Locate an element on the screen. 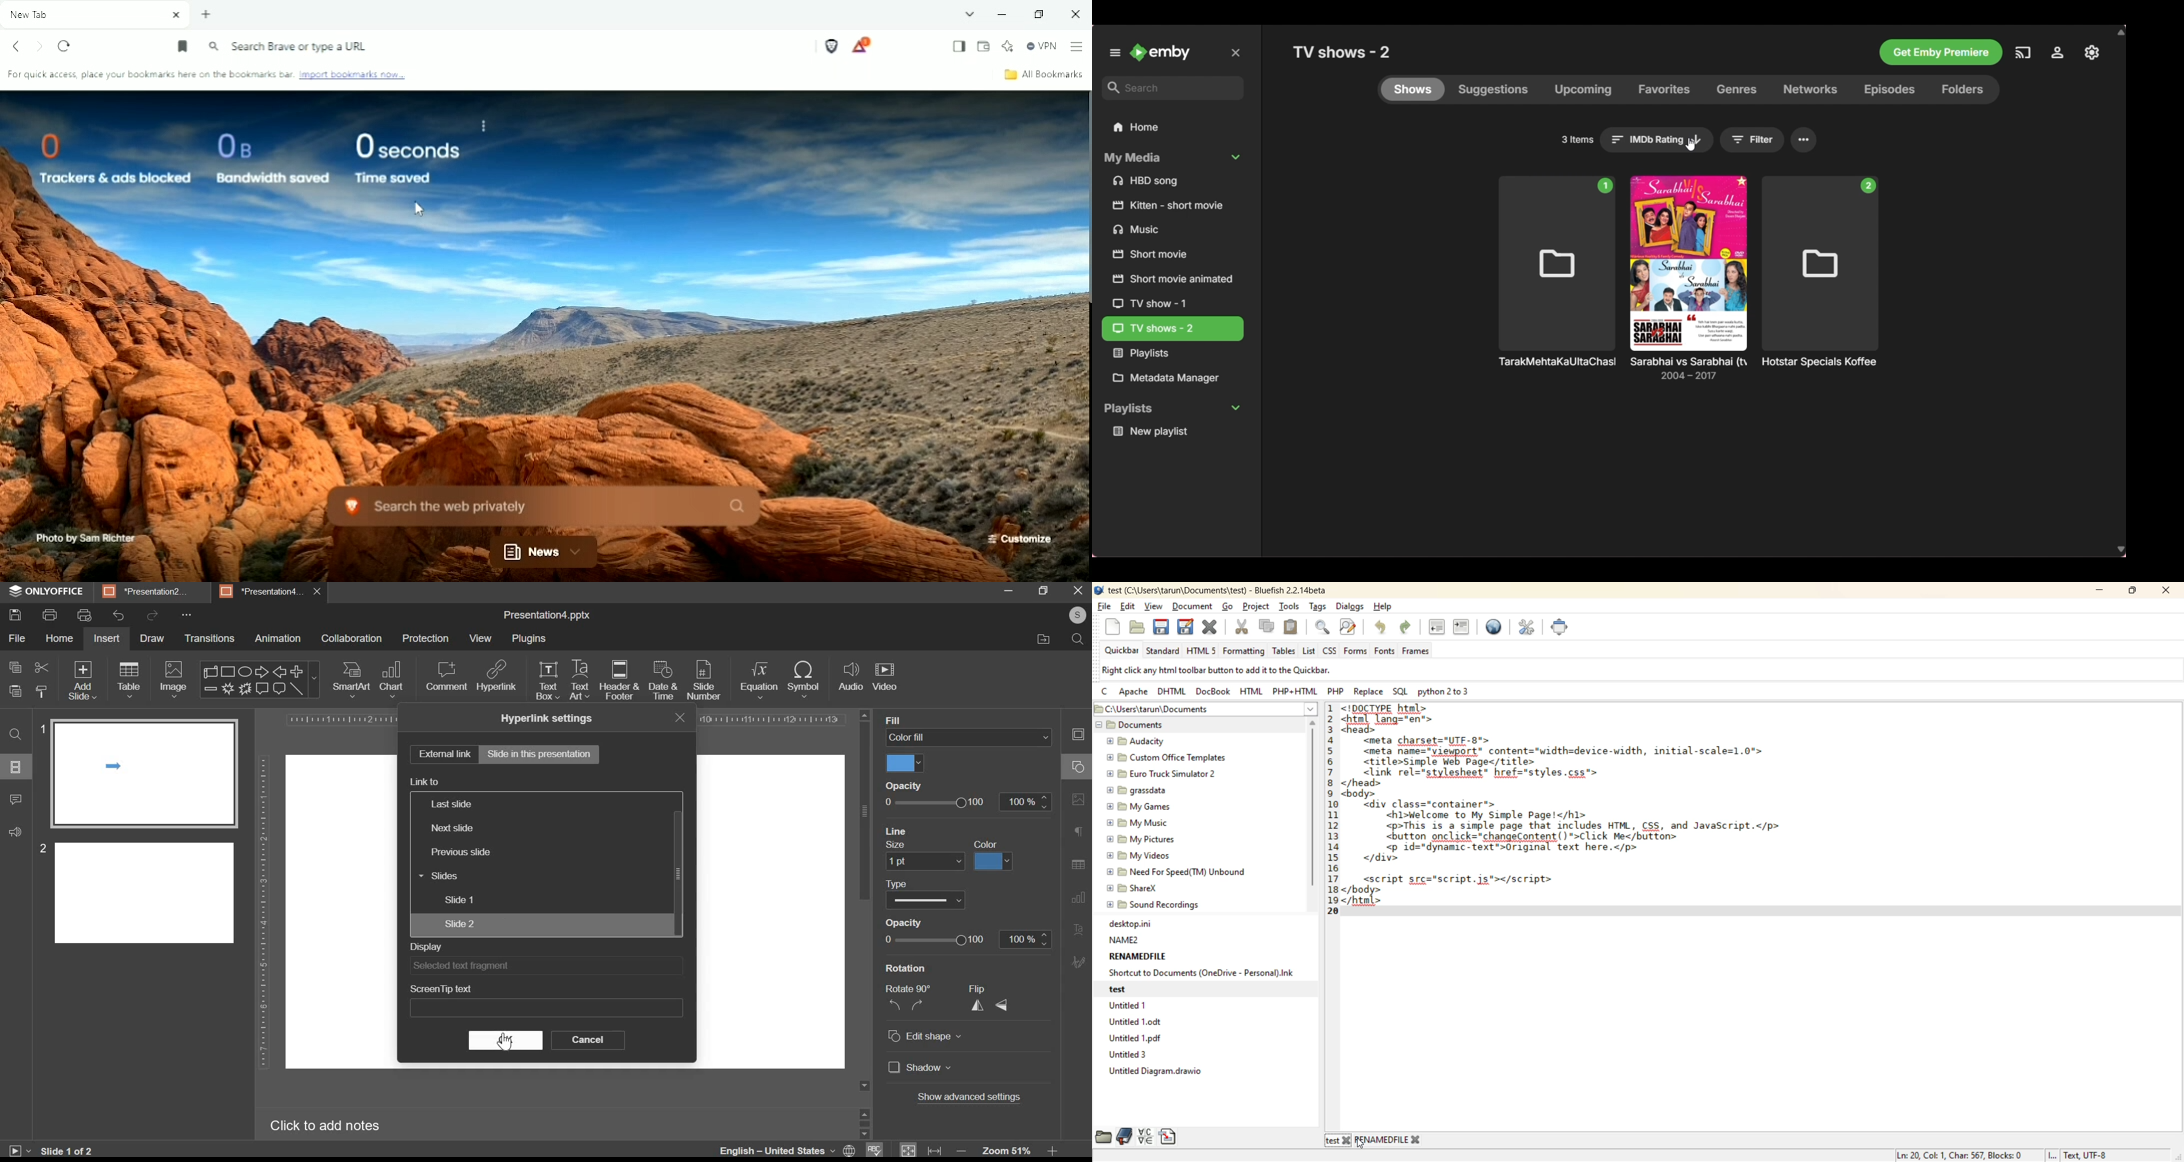  preview in browser is located at coordinates (1498, 629).